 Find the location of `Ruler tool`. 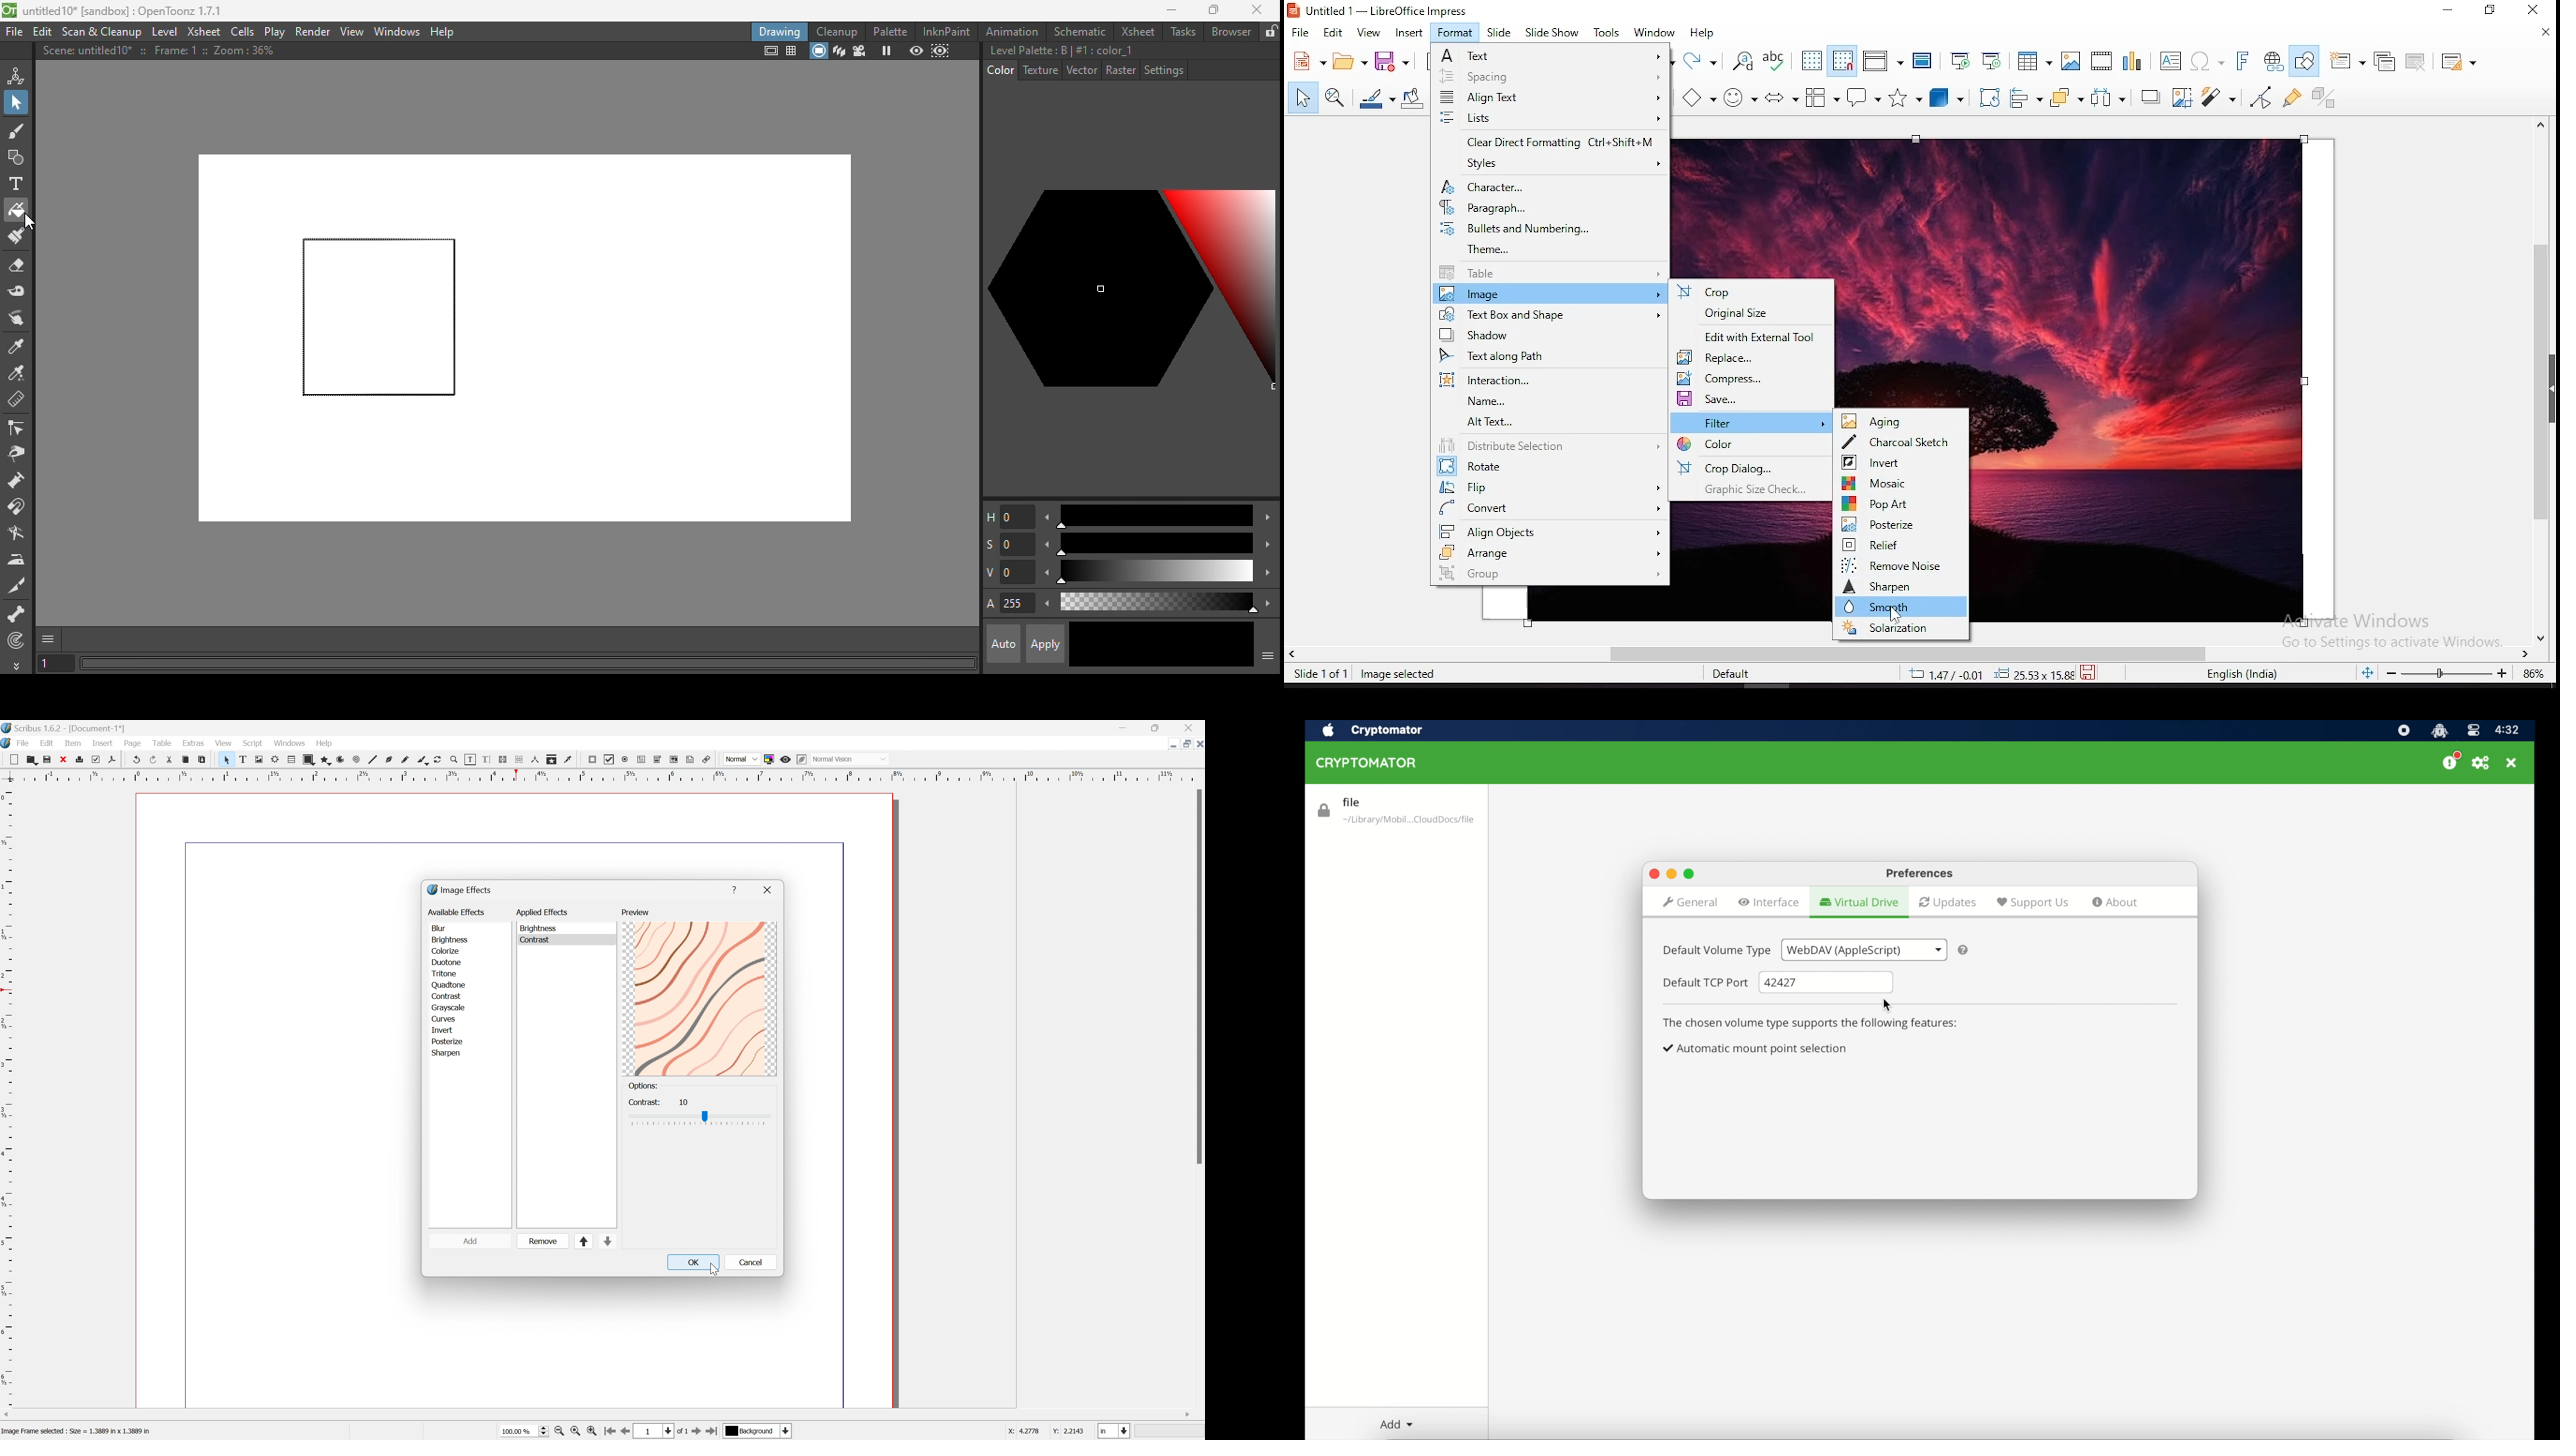

Ruler tool is located at coordinates (17, 402).